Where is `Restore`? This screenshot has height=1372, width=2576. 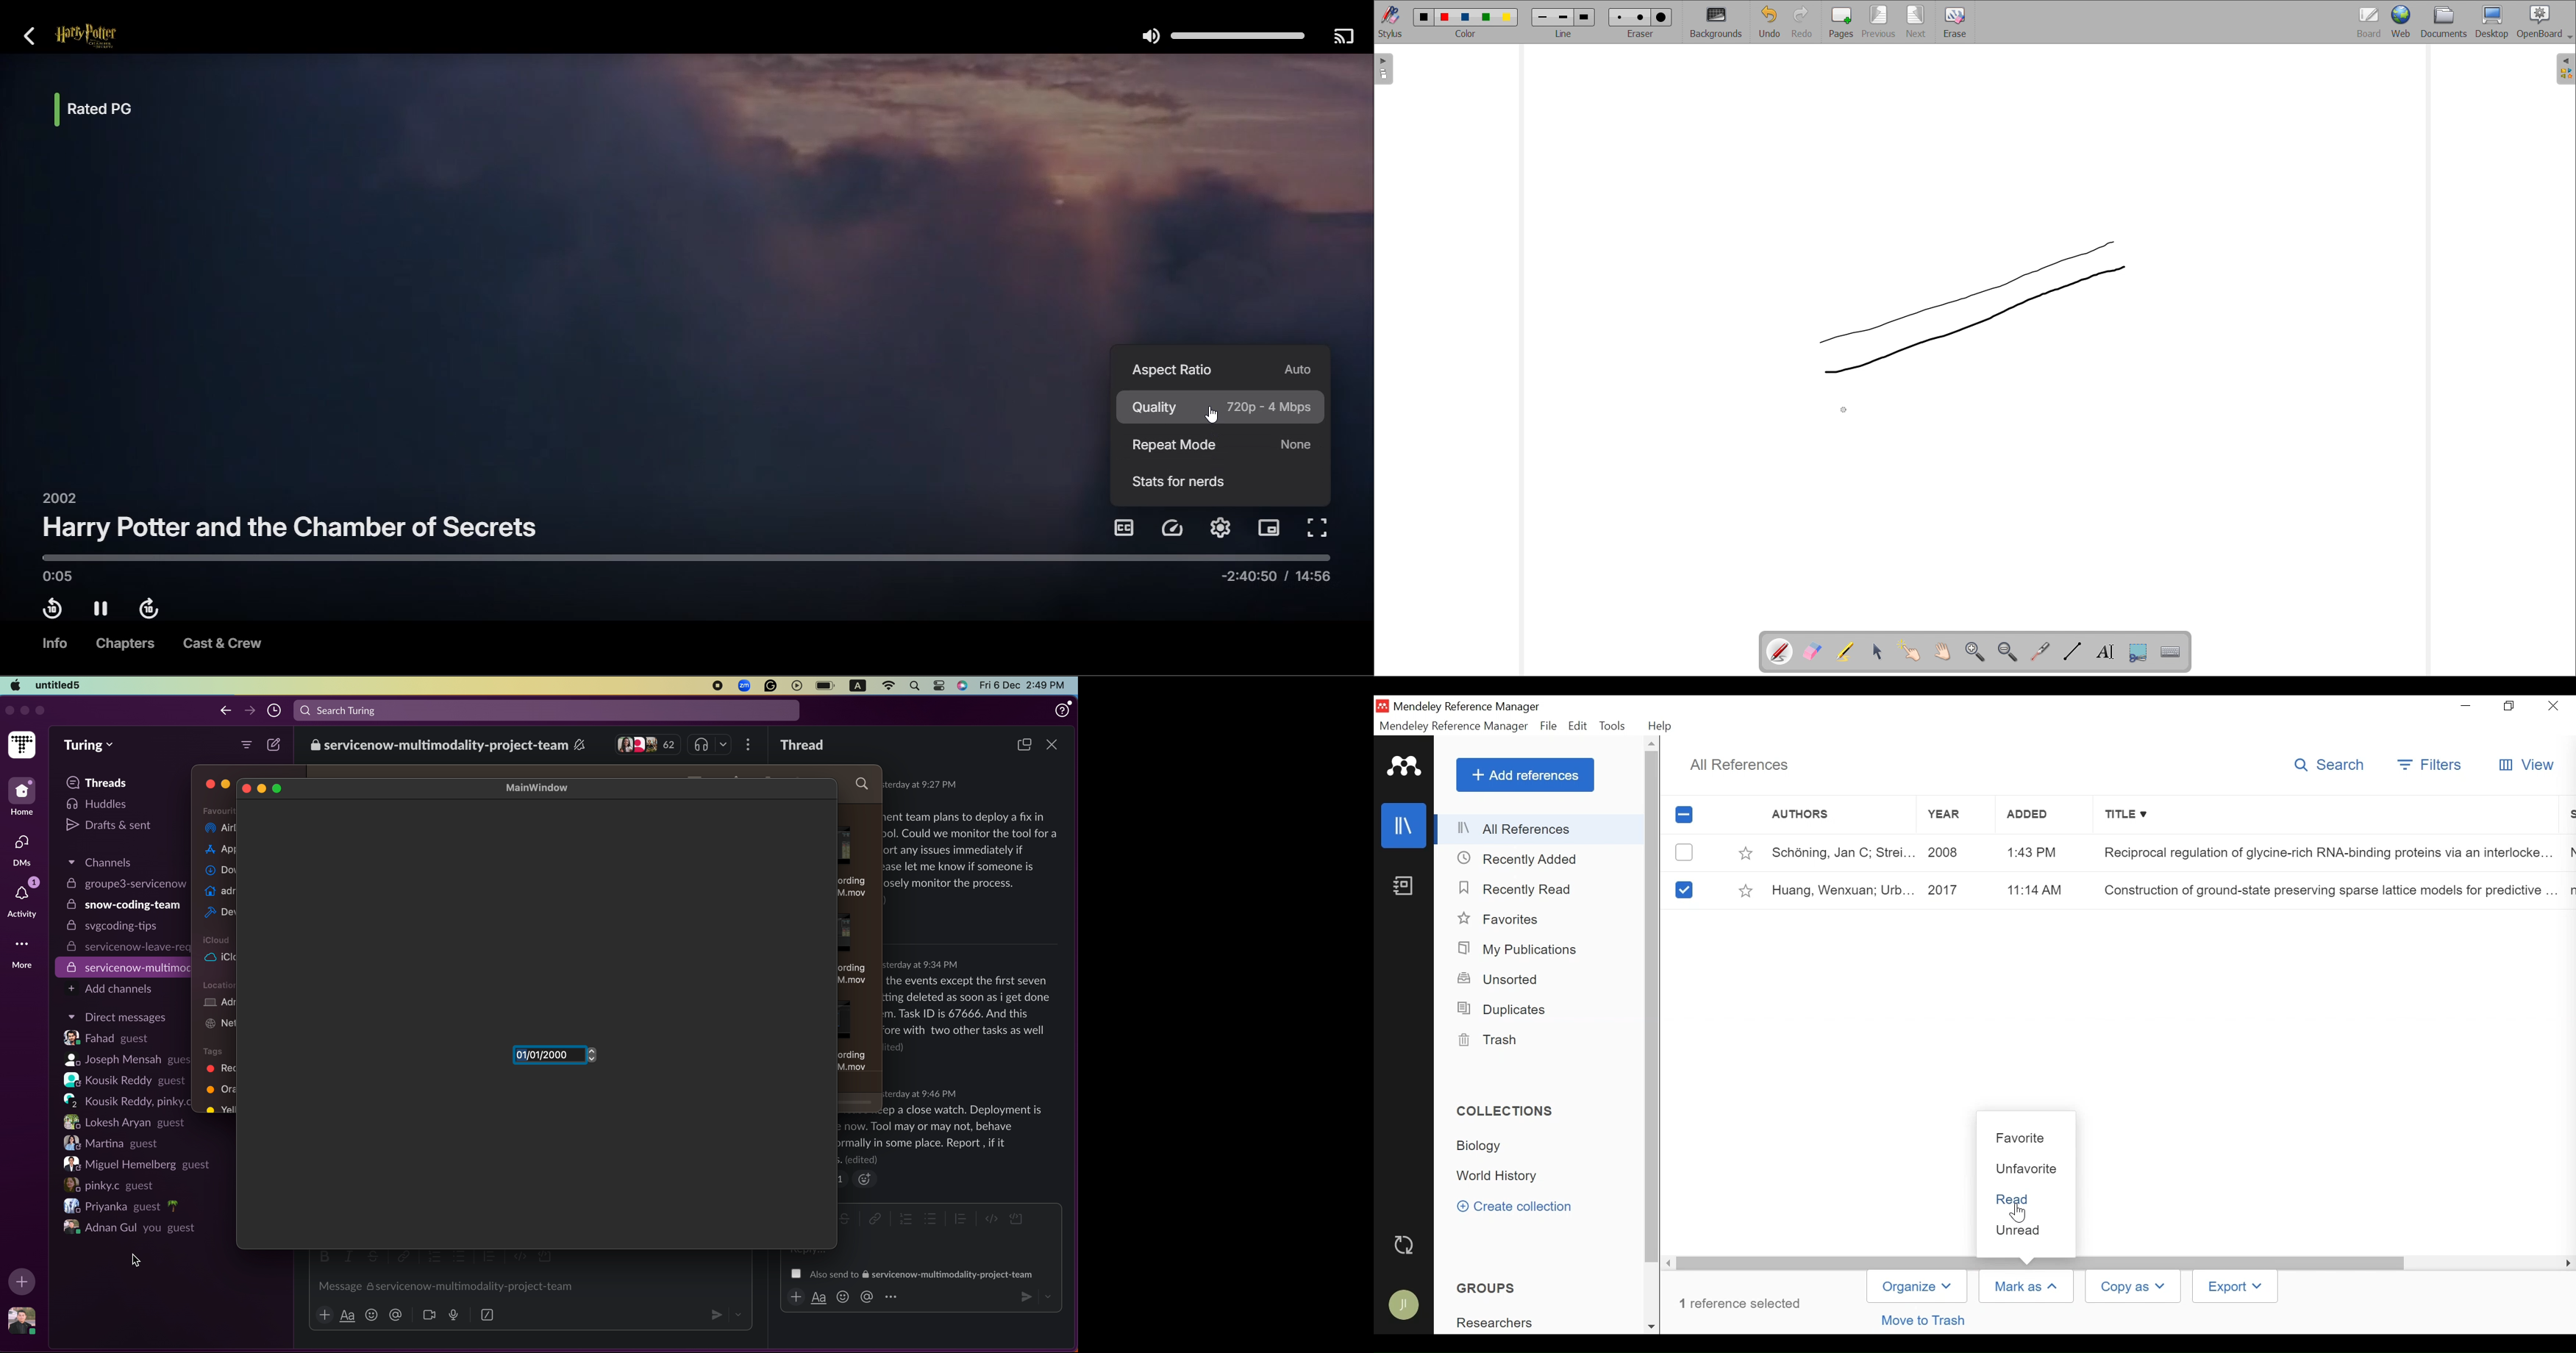 Restore is located at coordinates (2511, 707).